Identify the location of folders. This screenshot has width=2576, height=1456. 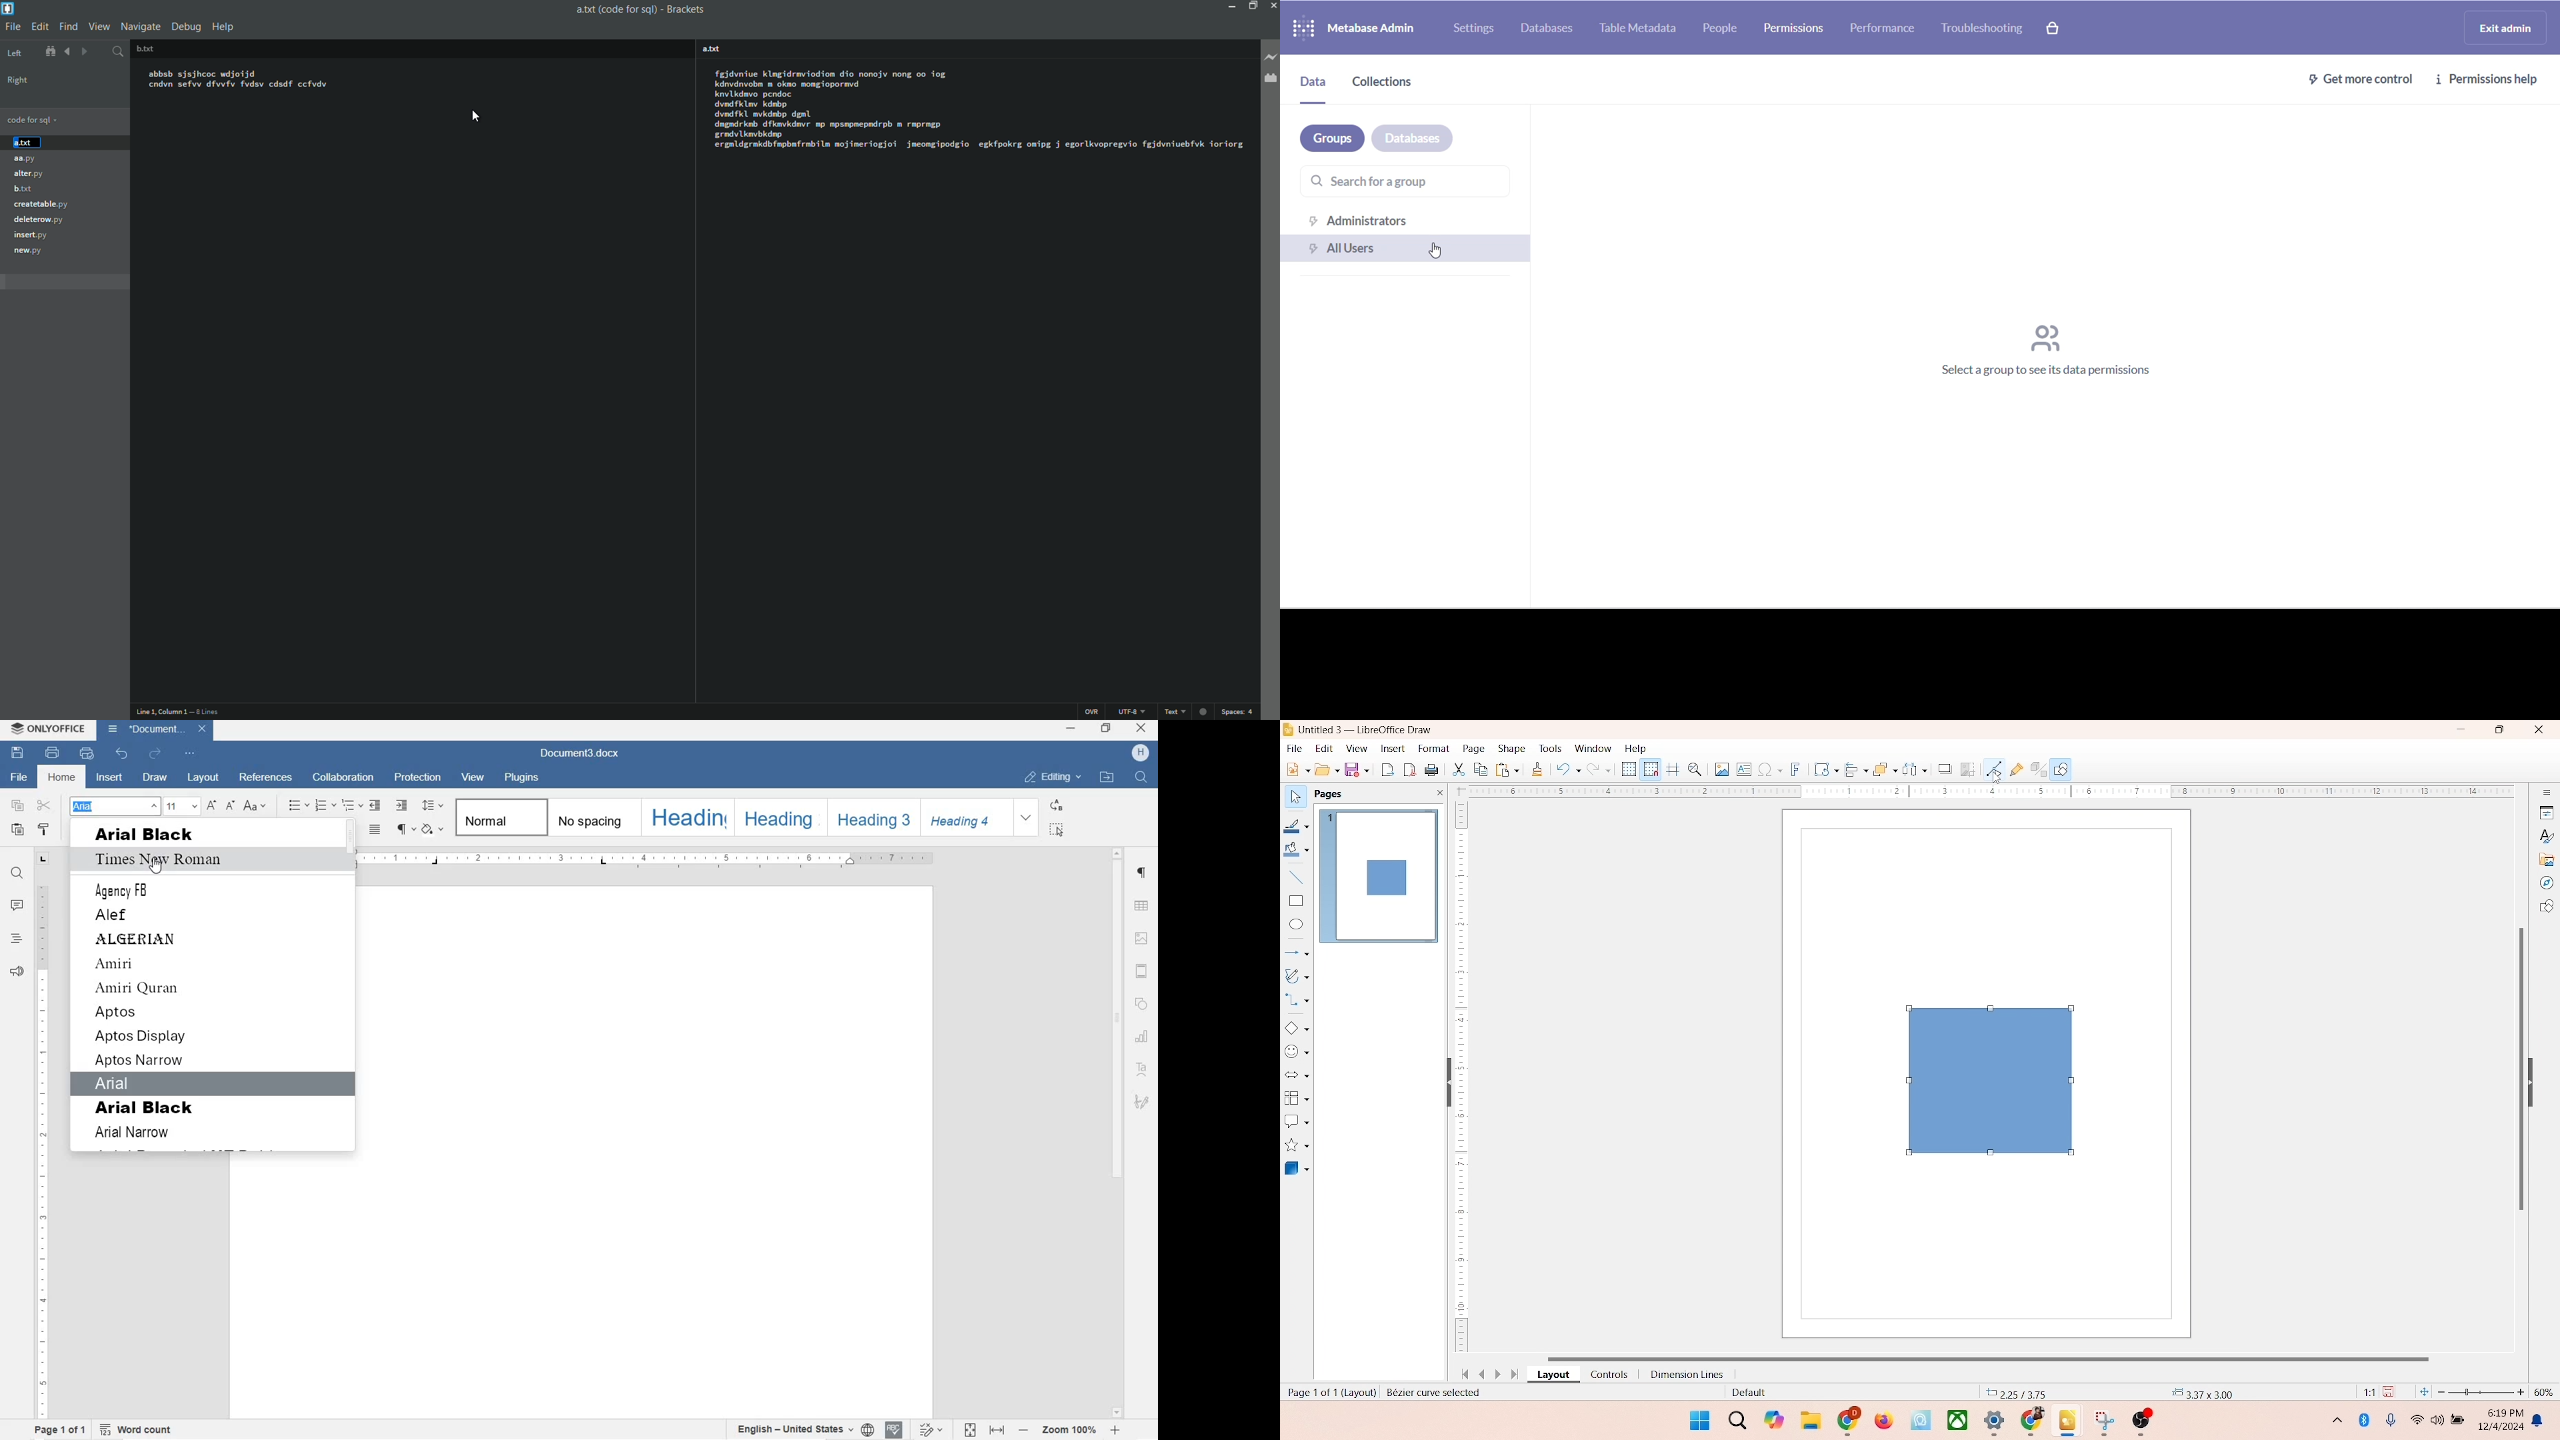
(1810, 1418).